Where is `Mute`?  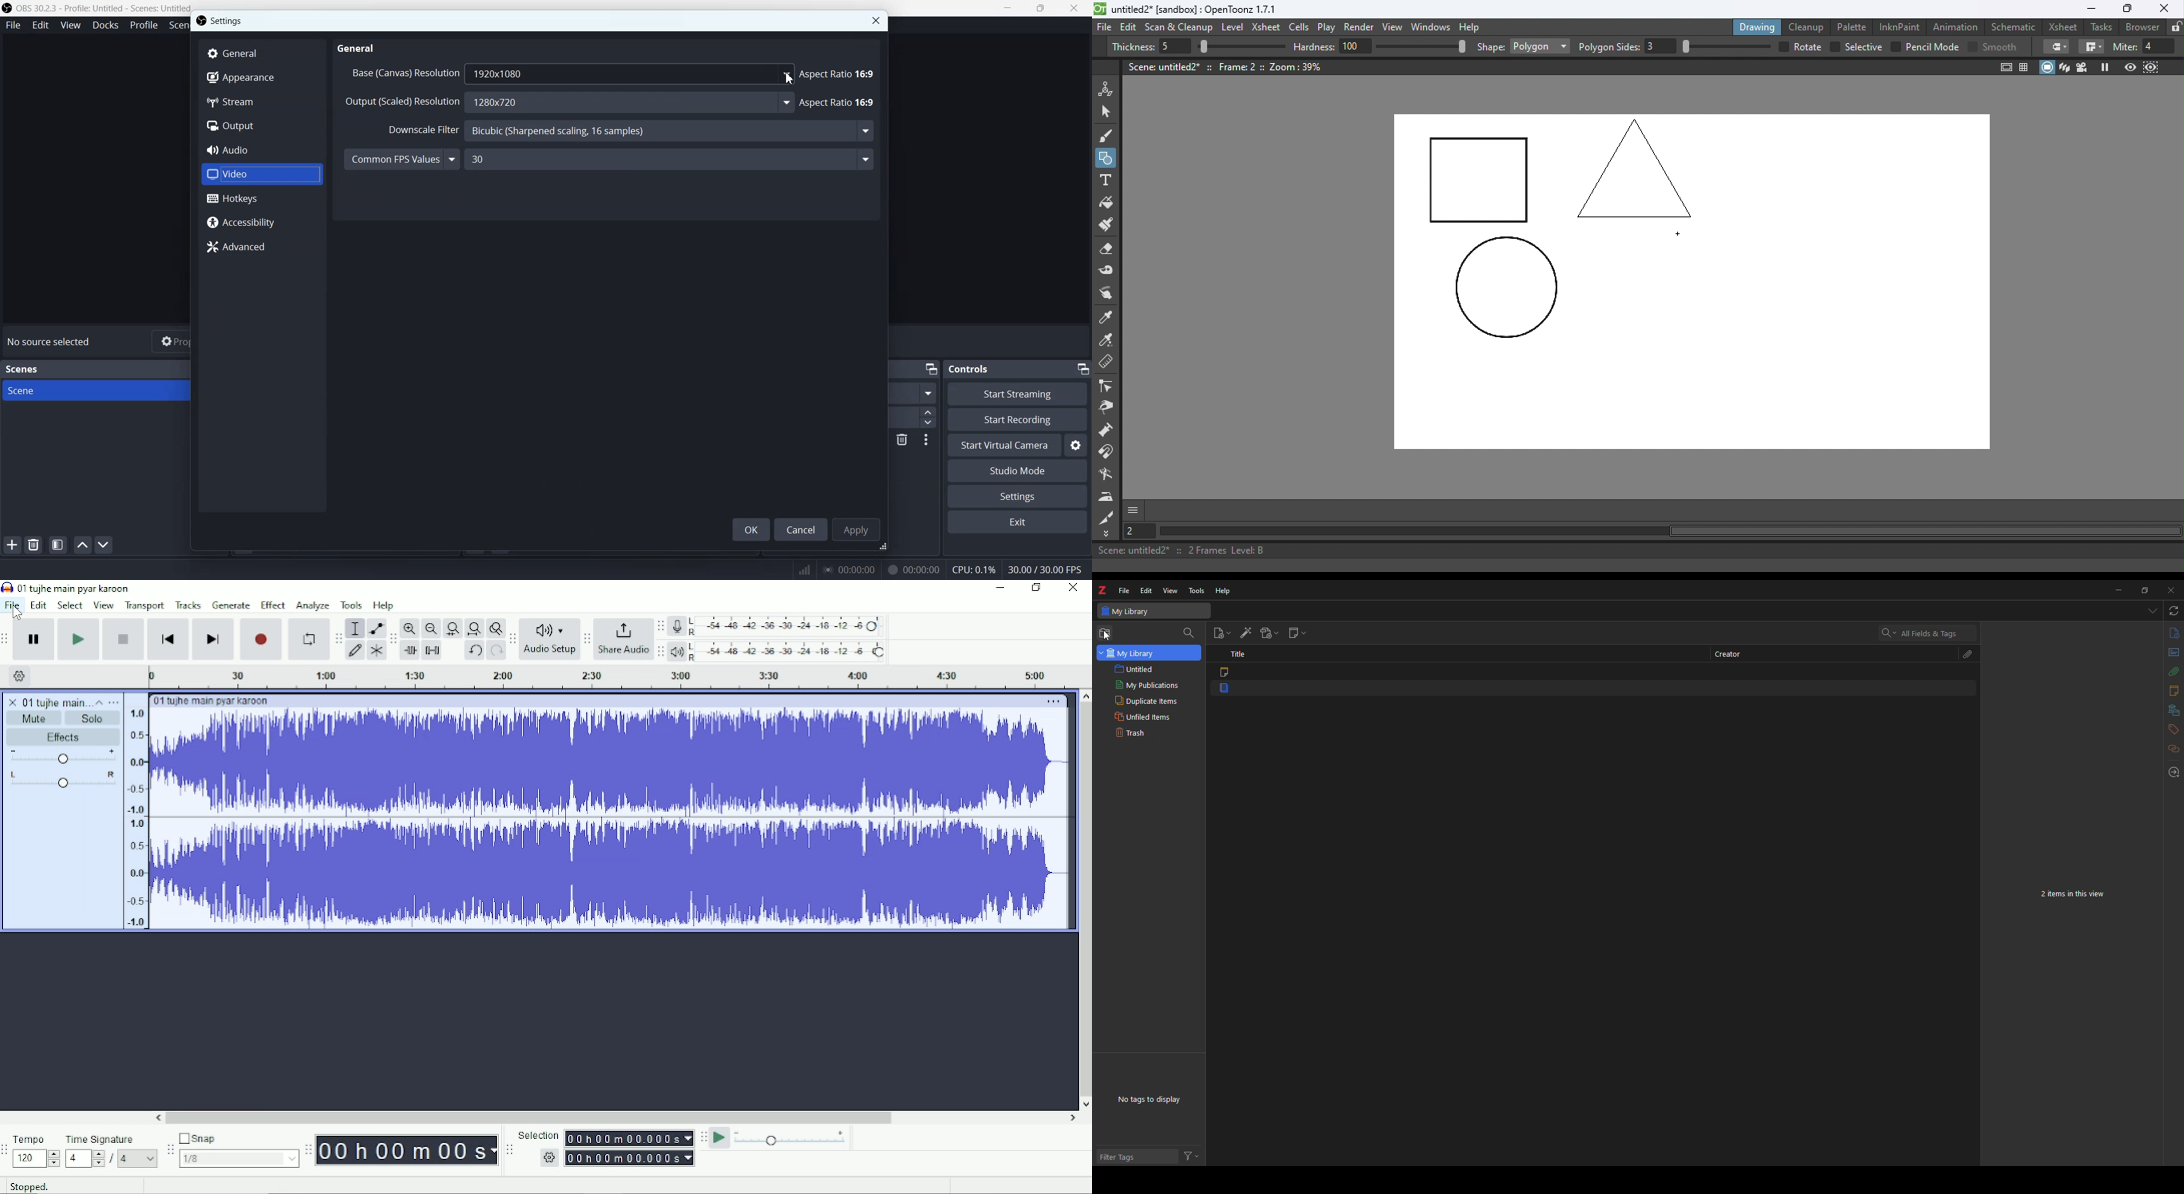 Mute is located at coordinates (33, 719).